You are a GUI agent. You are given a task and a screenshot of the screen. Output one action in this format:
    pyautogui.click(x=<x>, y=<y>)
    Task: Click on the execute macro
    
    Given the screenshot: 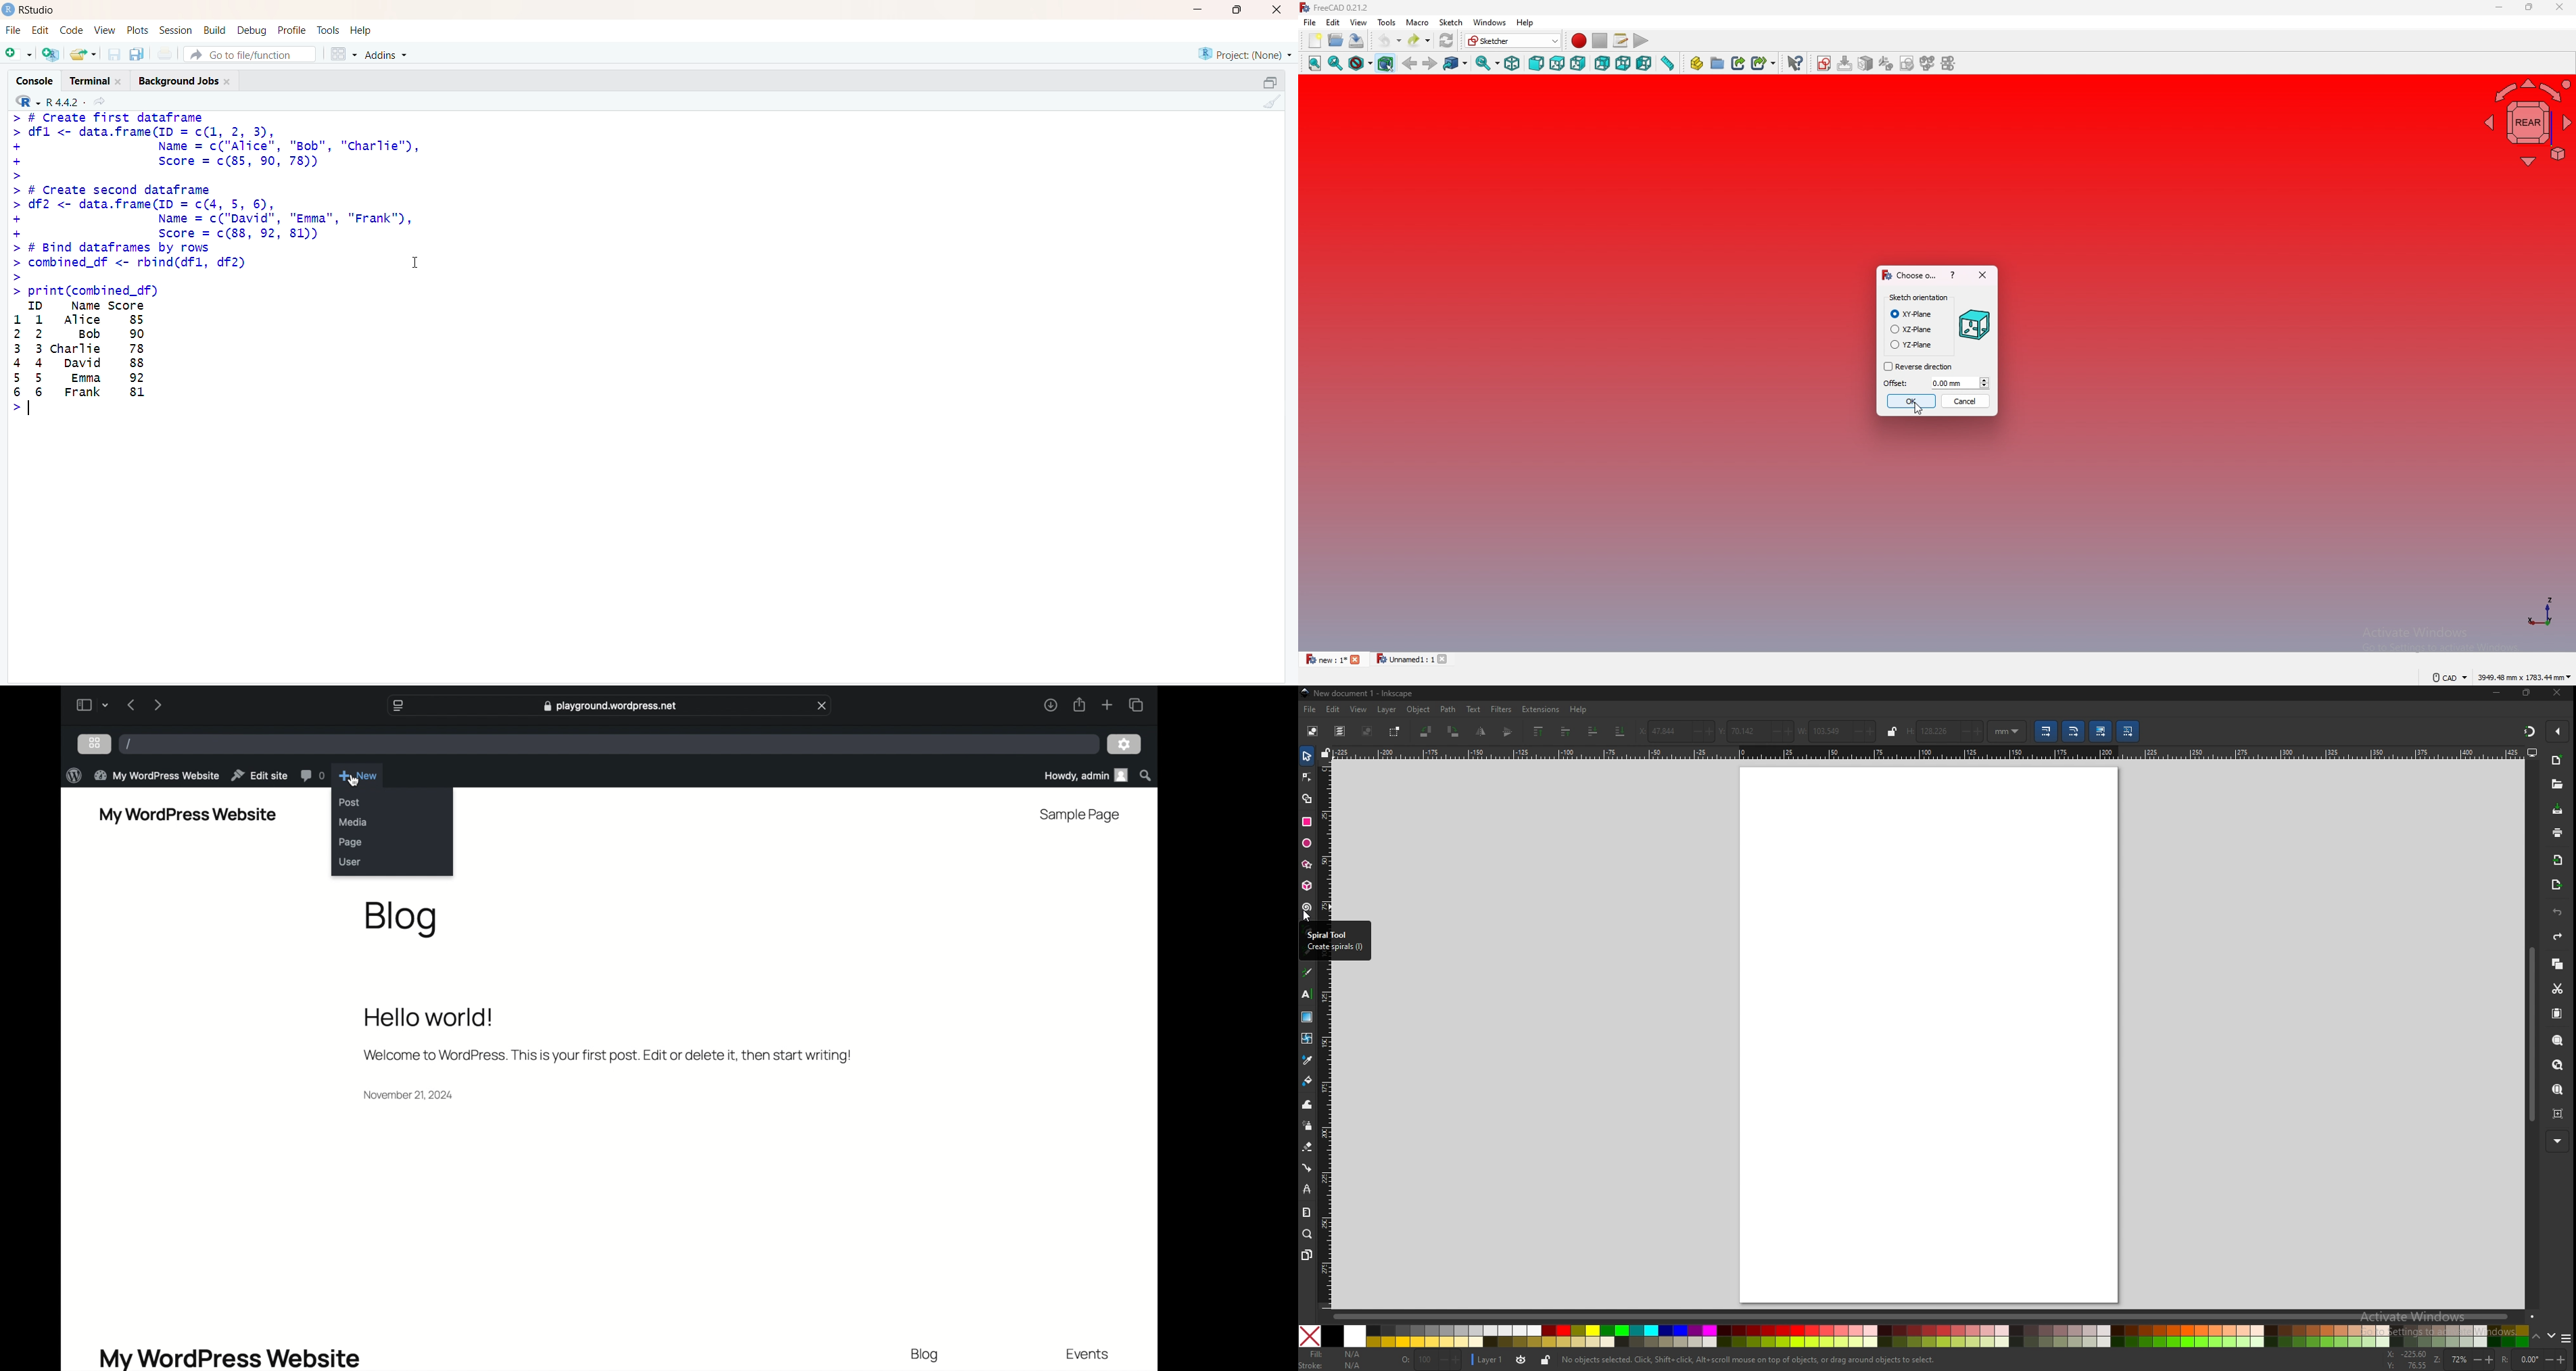 What is the action you would take?
    pyautogui.click(x=1641, y=41)
    